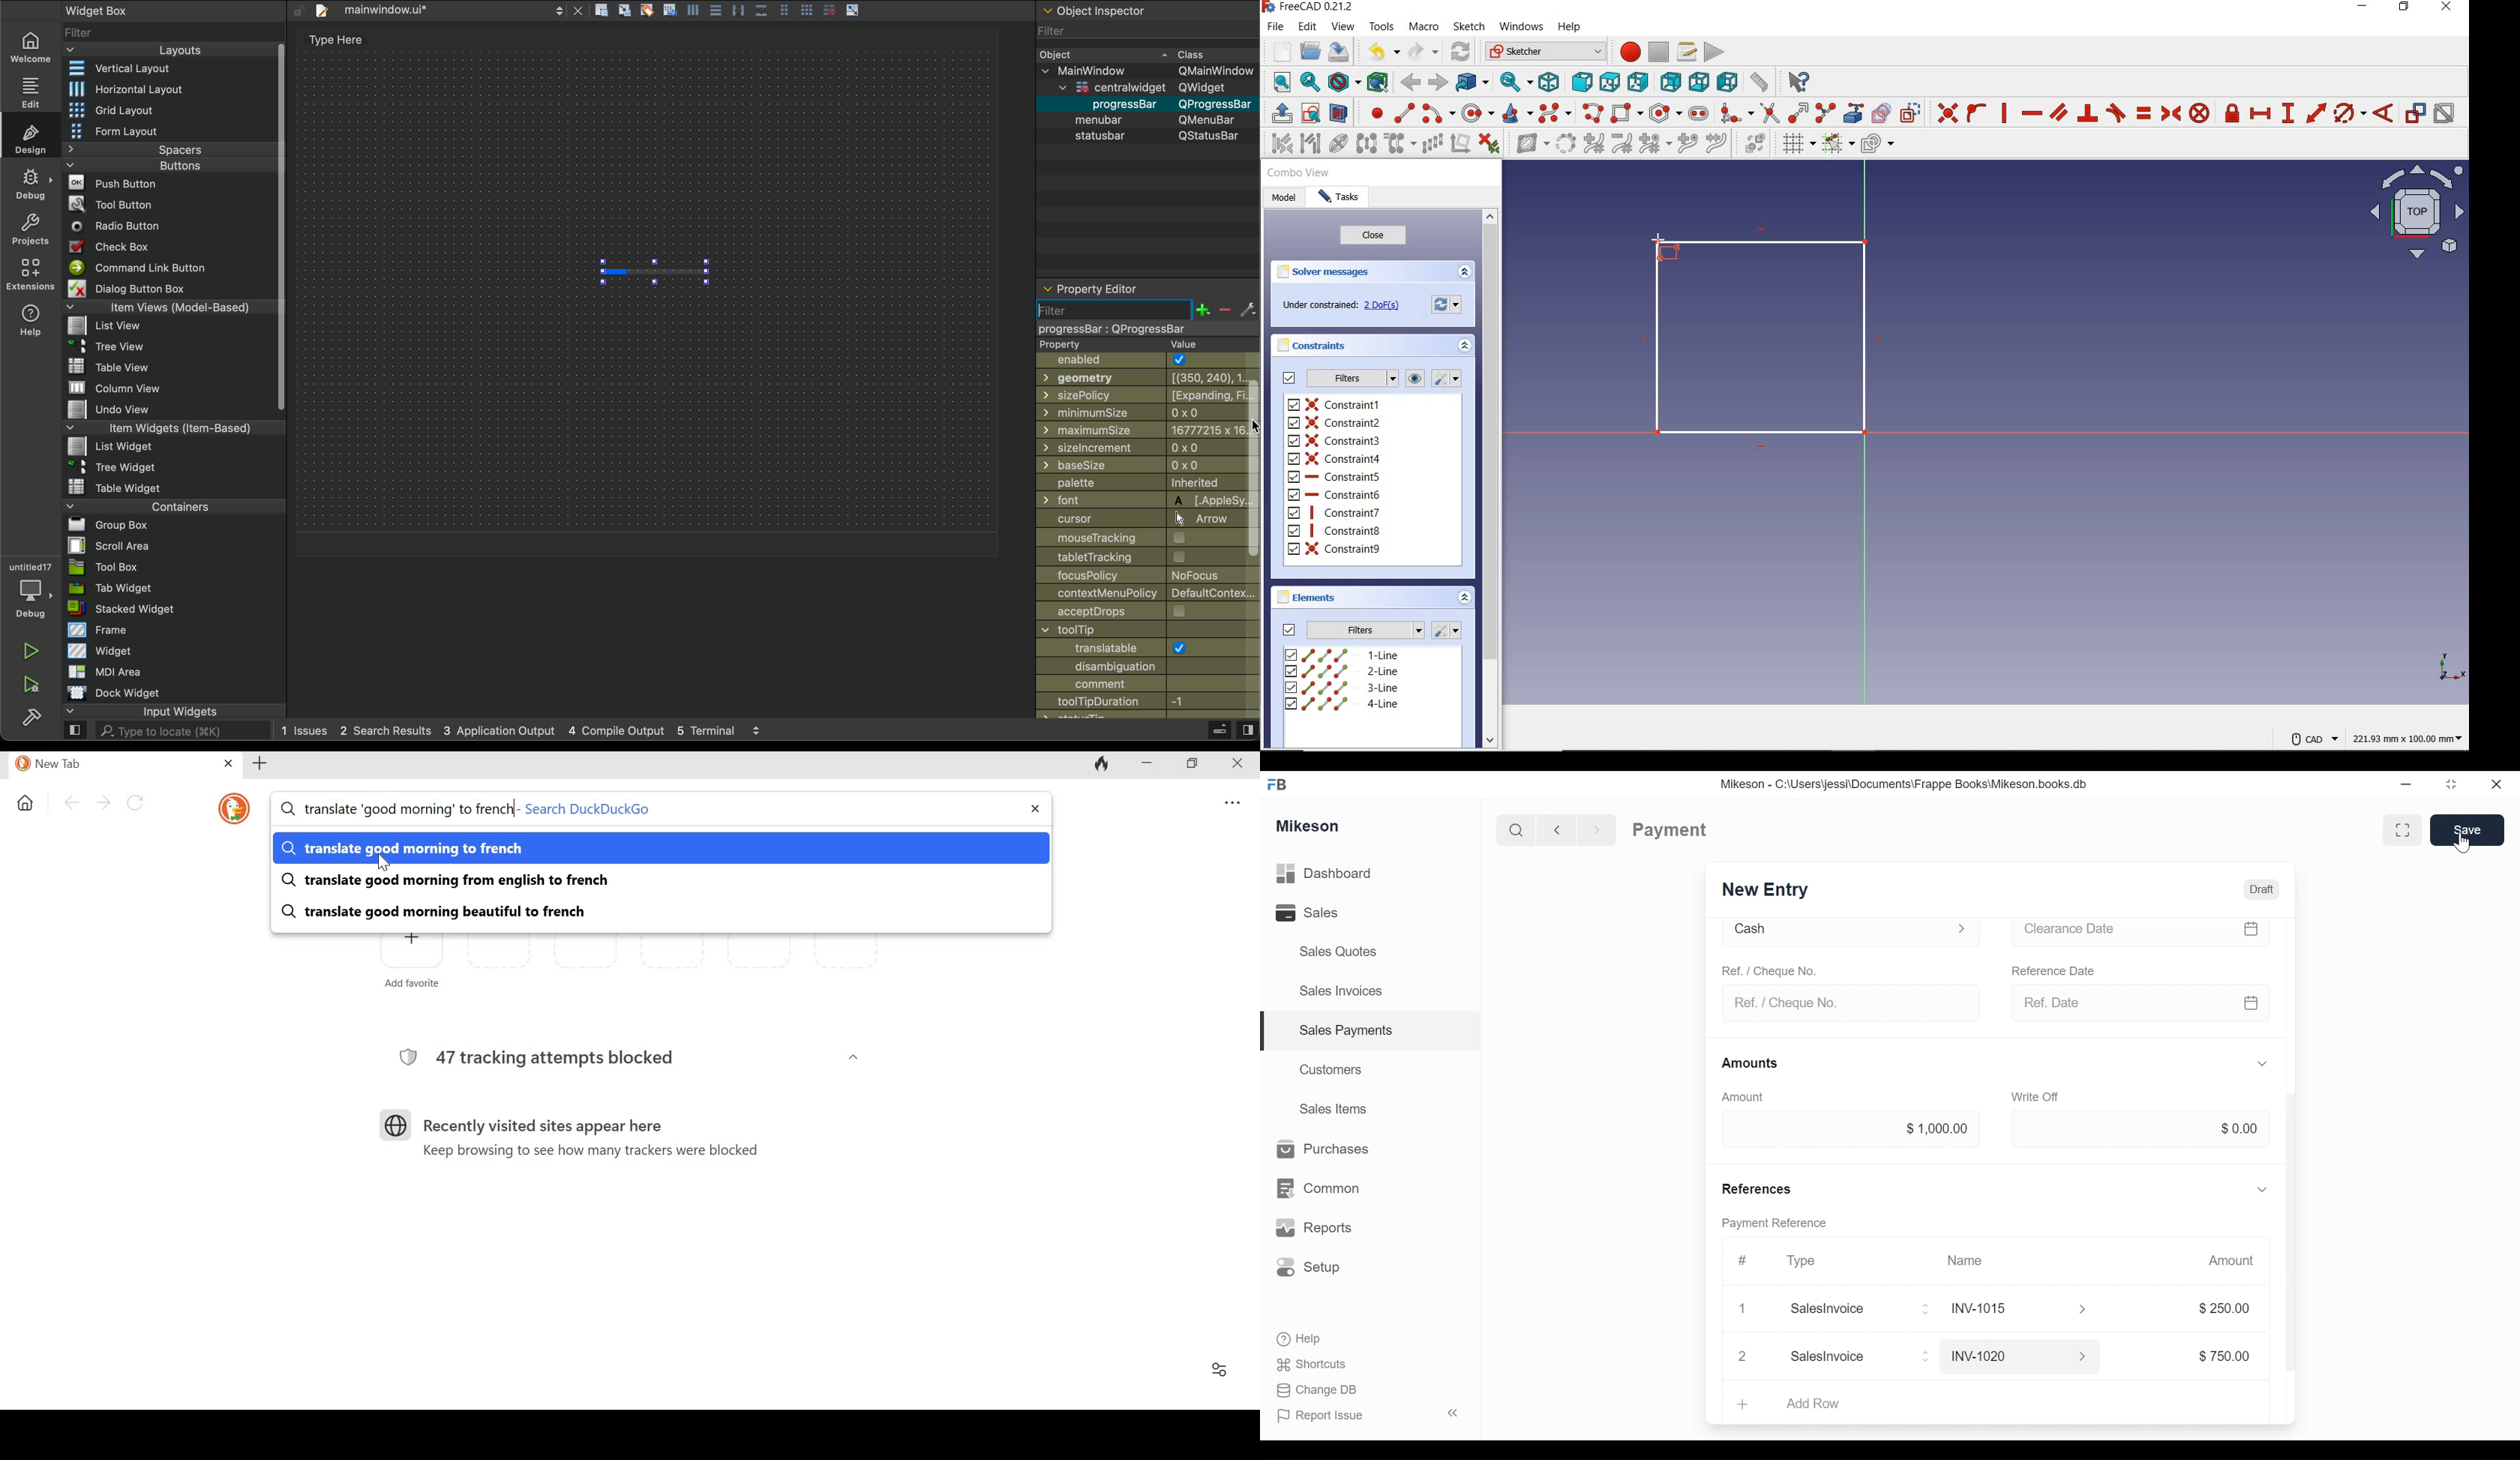 The width and height of the screenshot is (2520, 1484). Describe the element at coordinates (1034, 808) in the screenshot. I see `close` at that location.